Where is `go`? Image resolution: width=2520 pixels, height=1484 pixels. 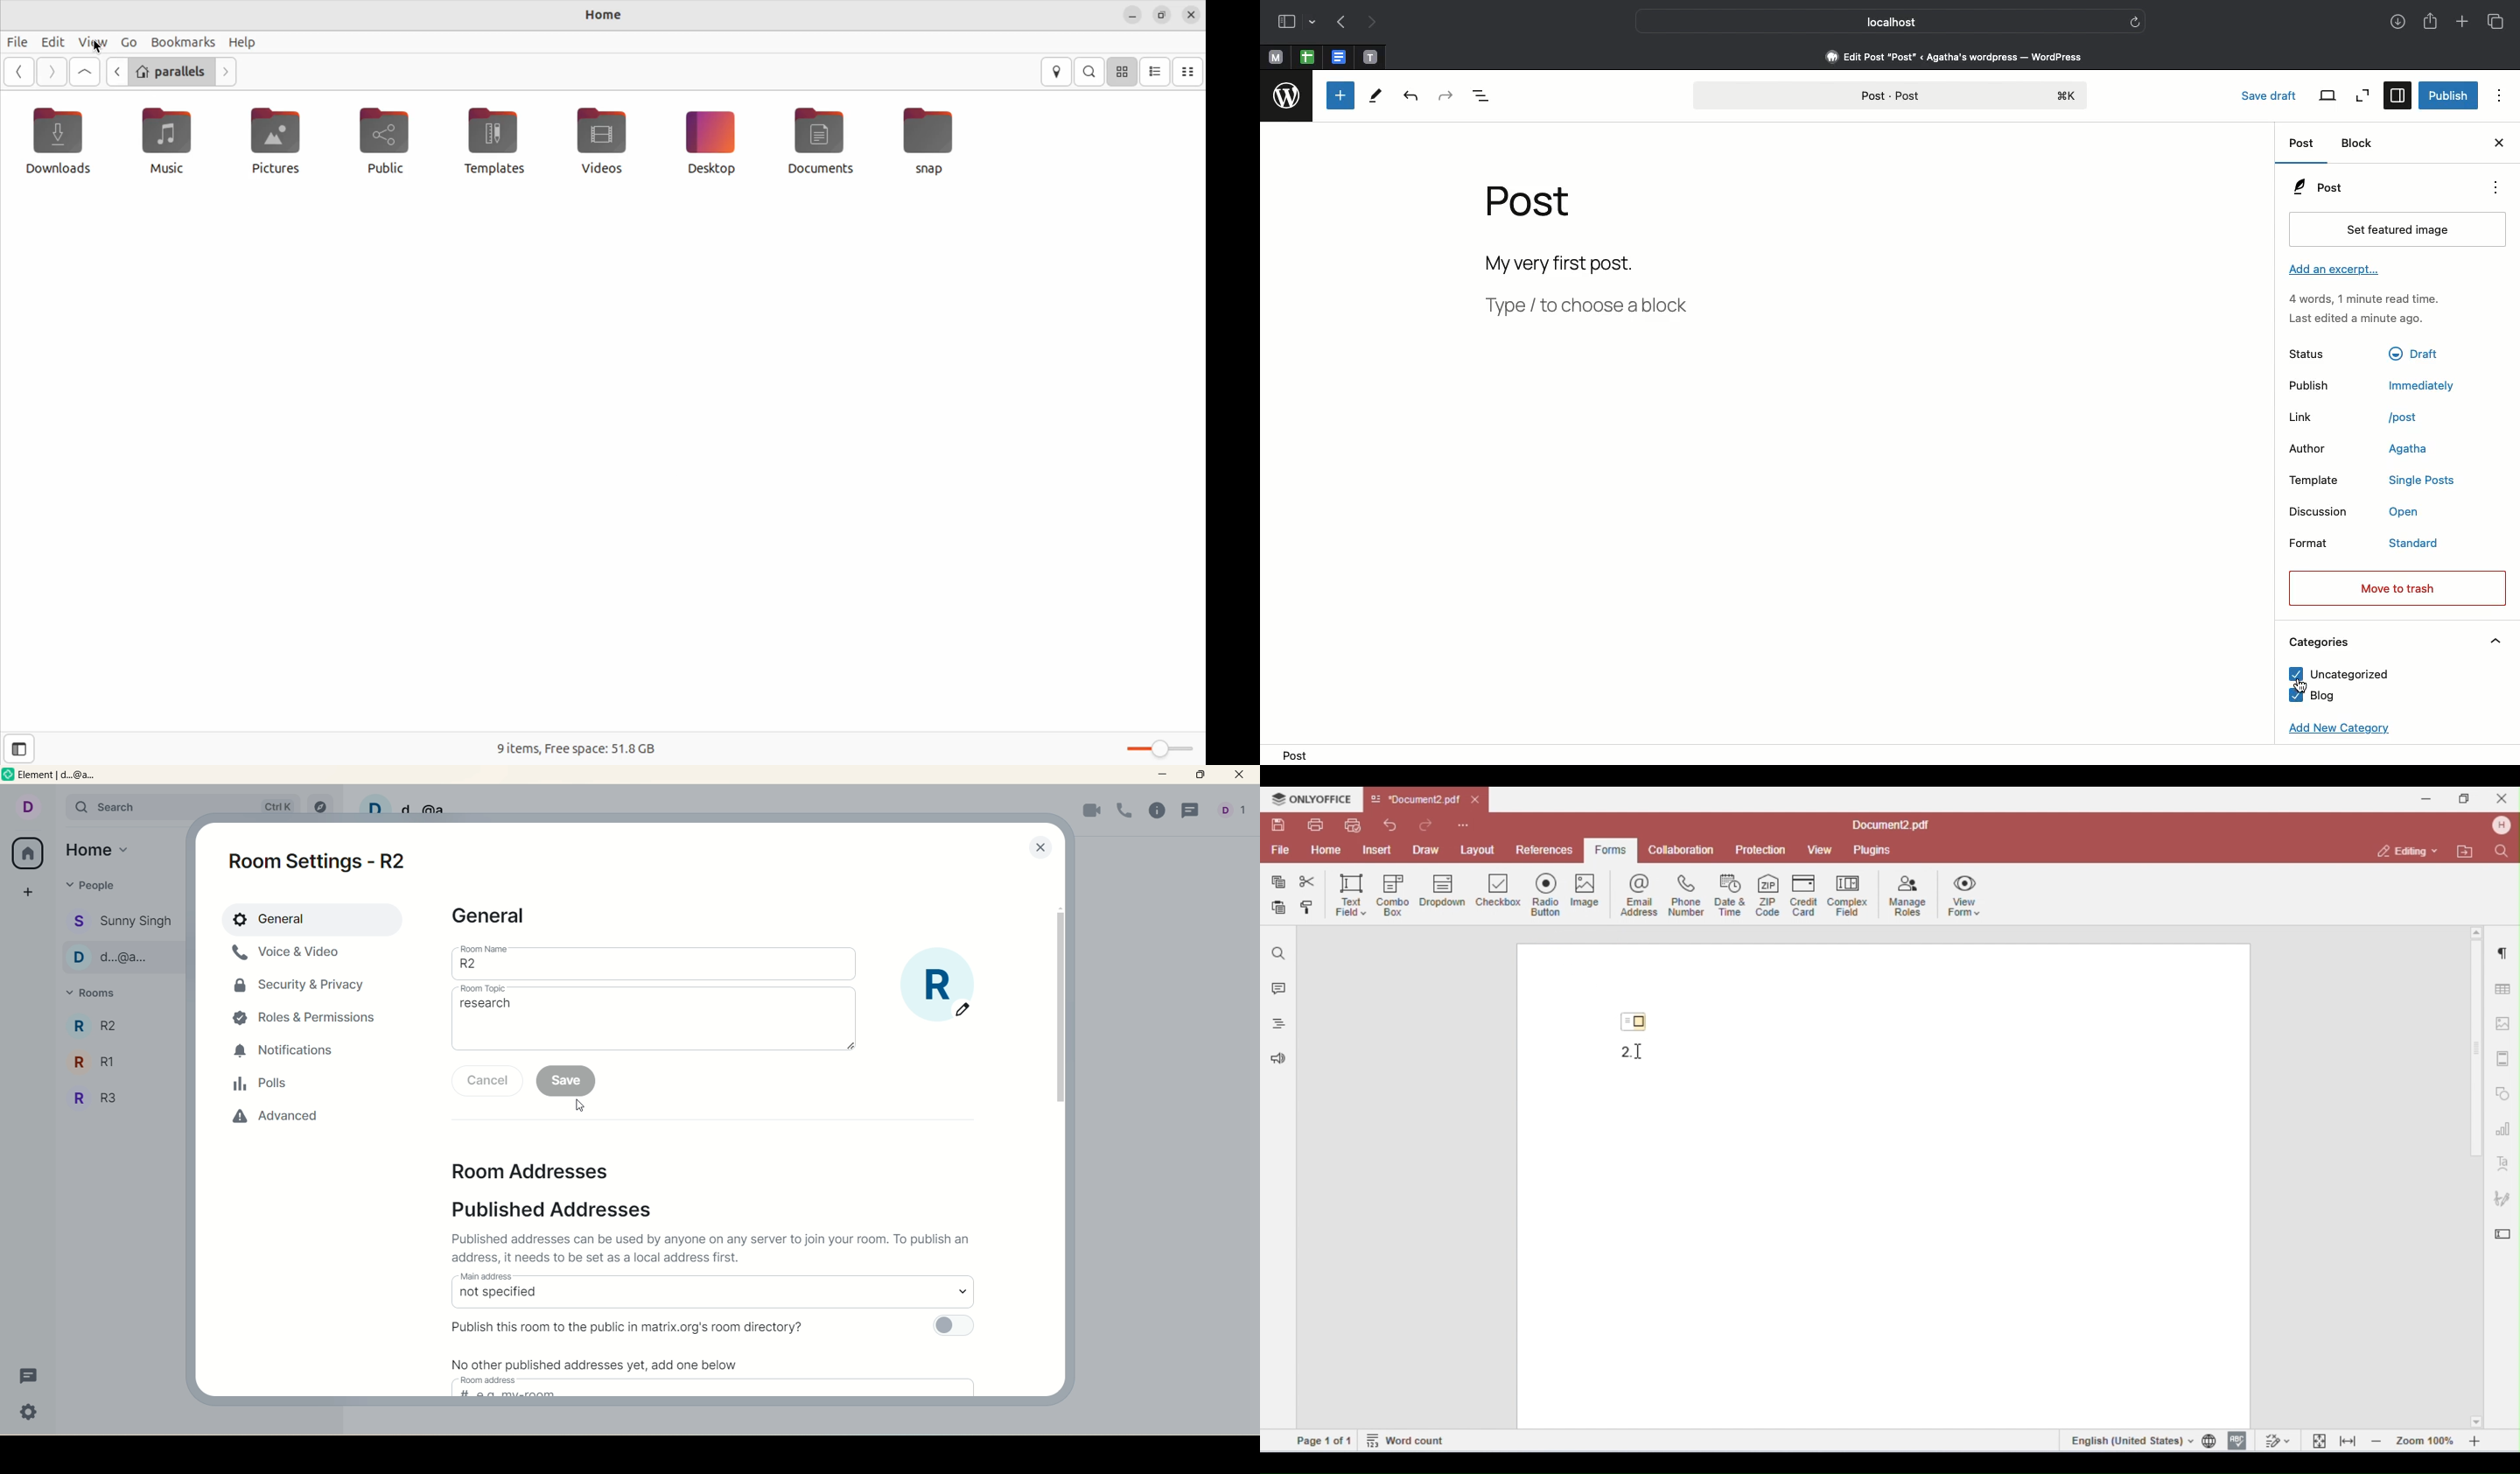
go is located at coordinates (127, 43).